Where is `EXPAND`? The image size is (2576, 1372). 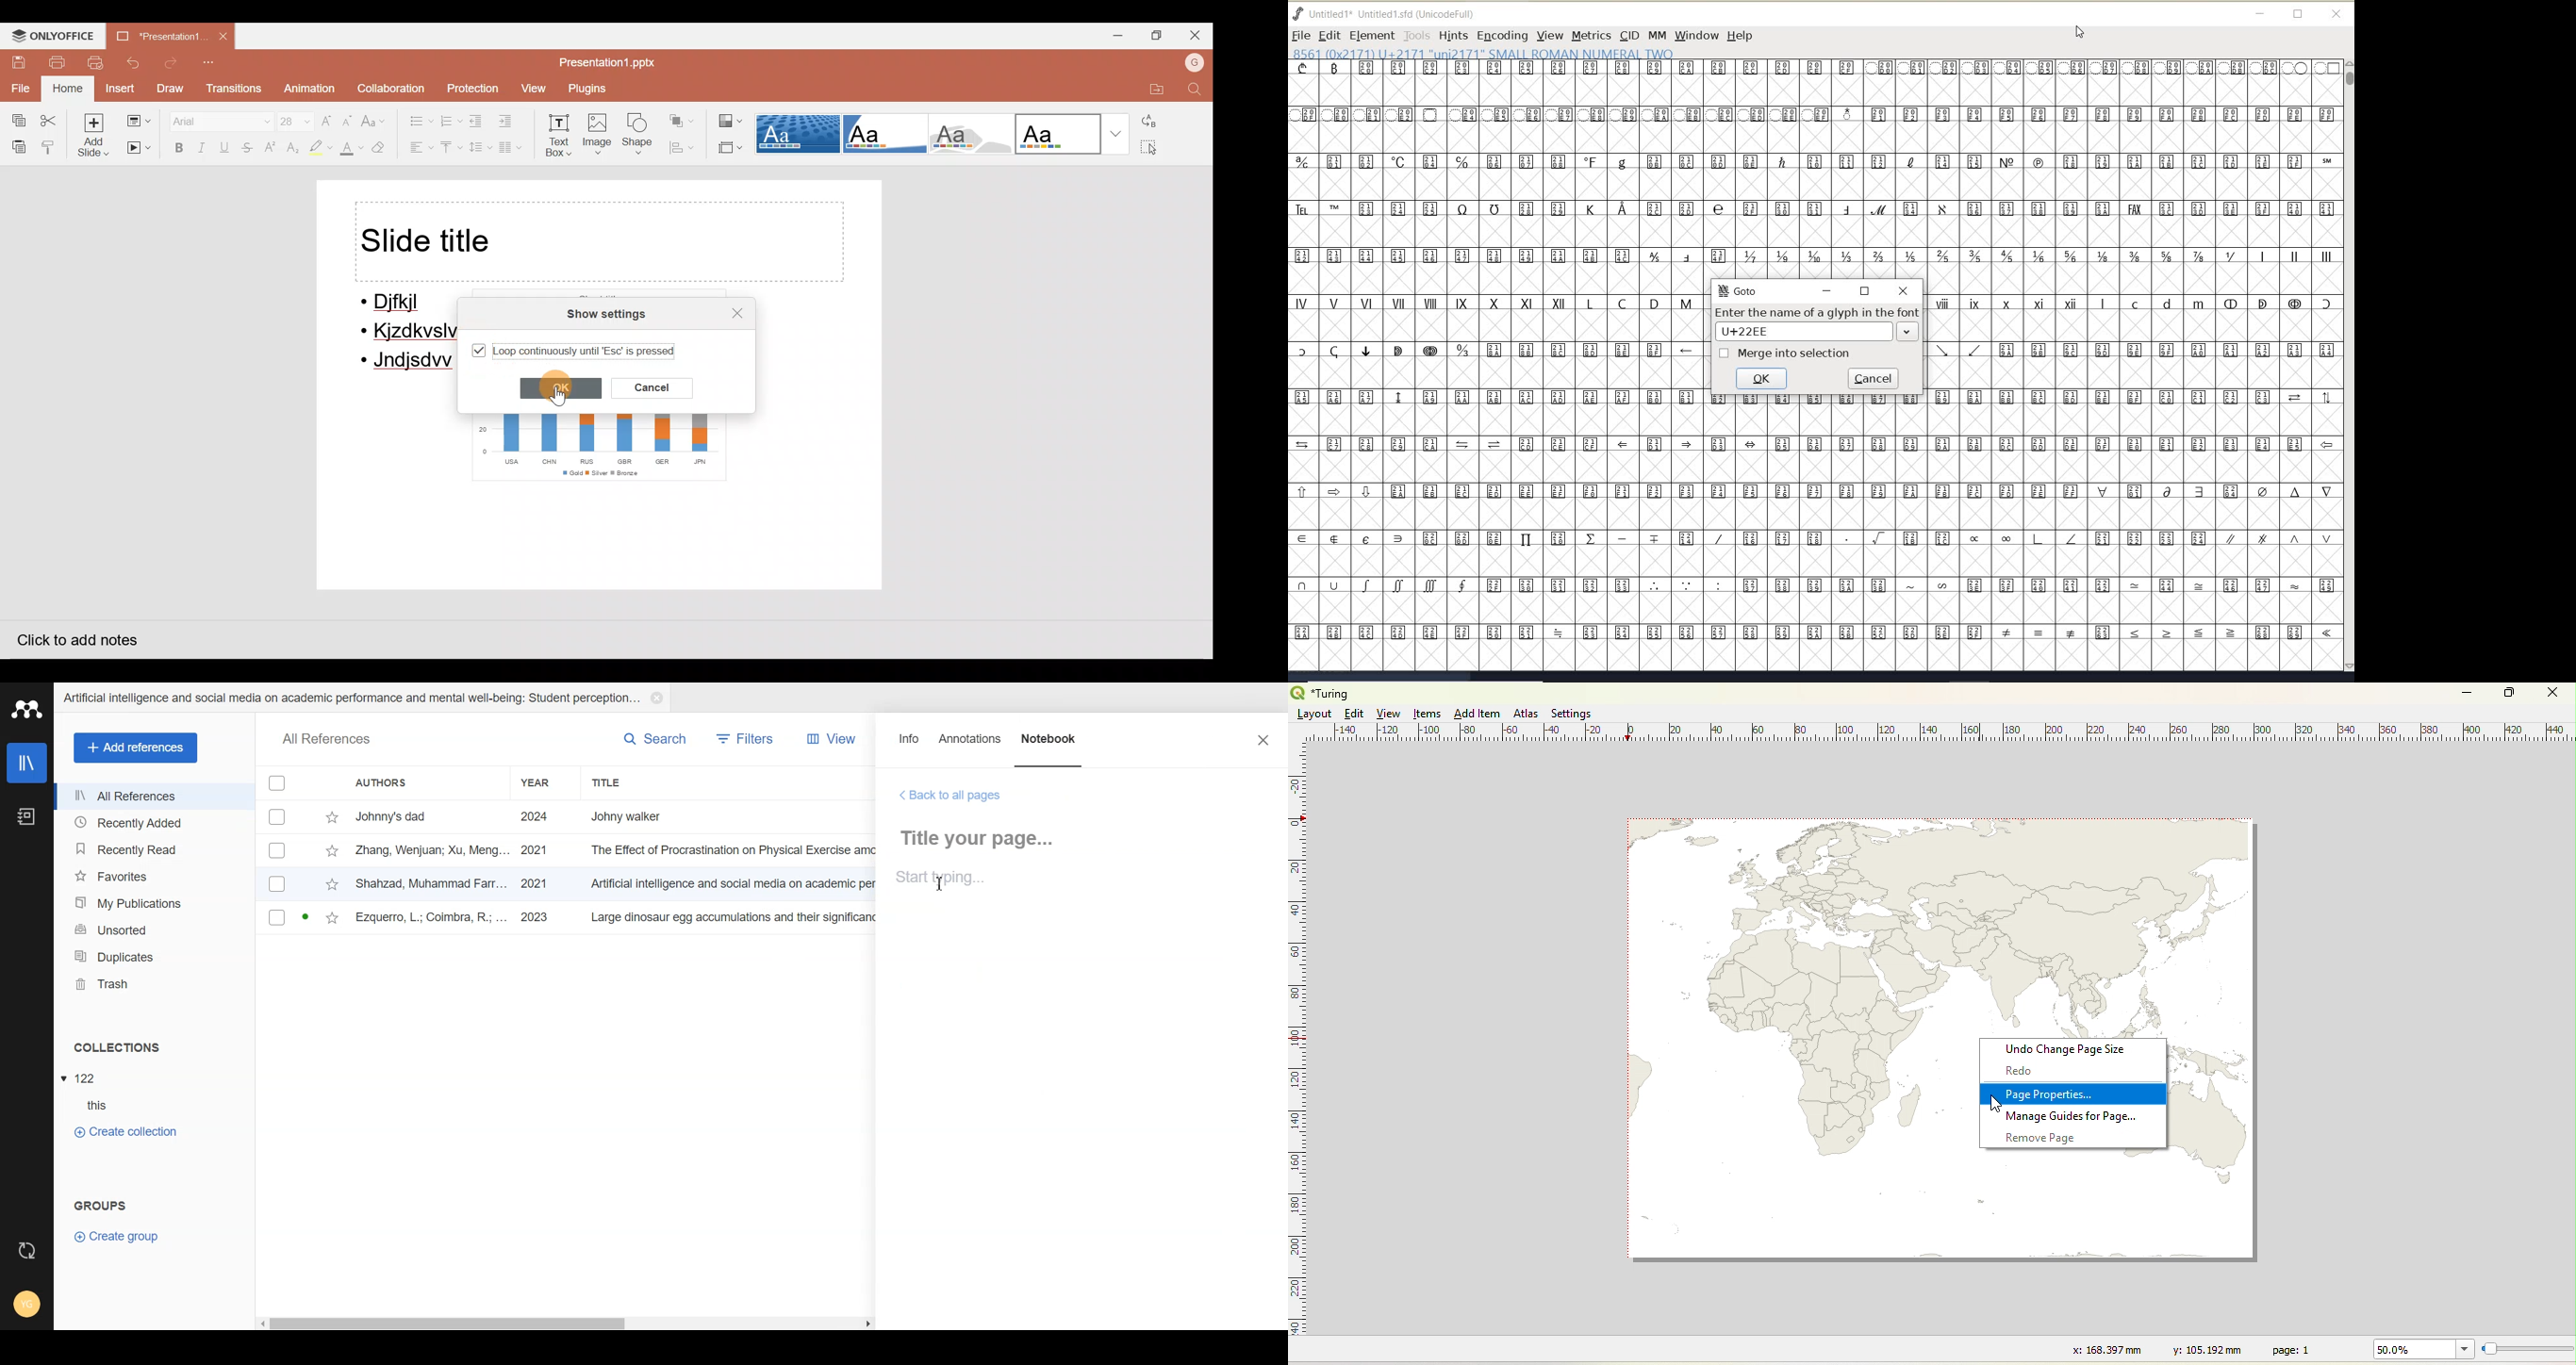 EXPAND is located at coordinates (1907, 331).